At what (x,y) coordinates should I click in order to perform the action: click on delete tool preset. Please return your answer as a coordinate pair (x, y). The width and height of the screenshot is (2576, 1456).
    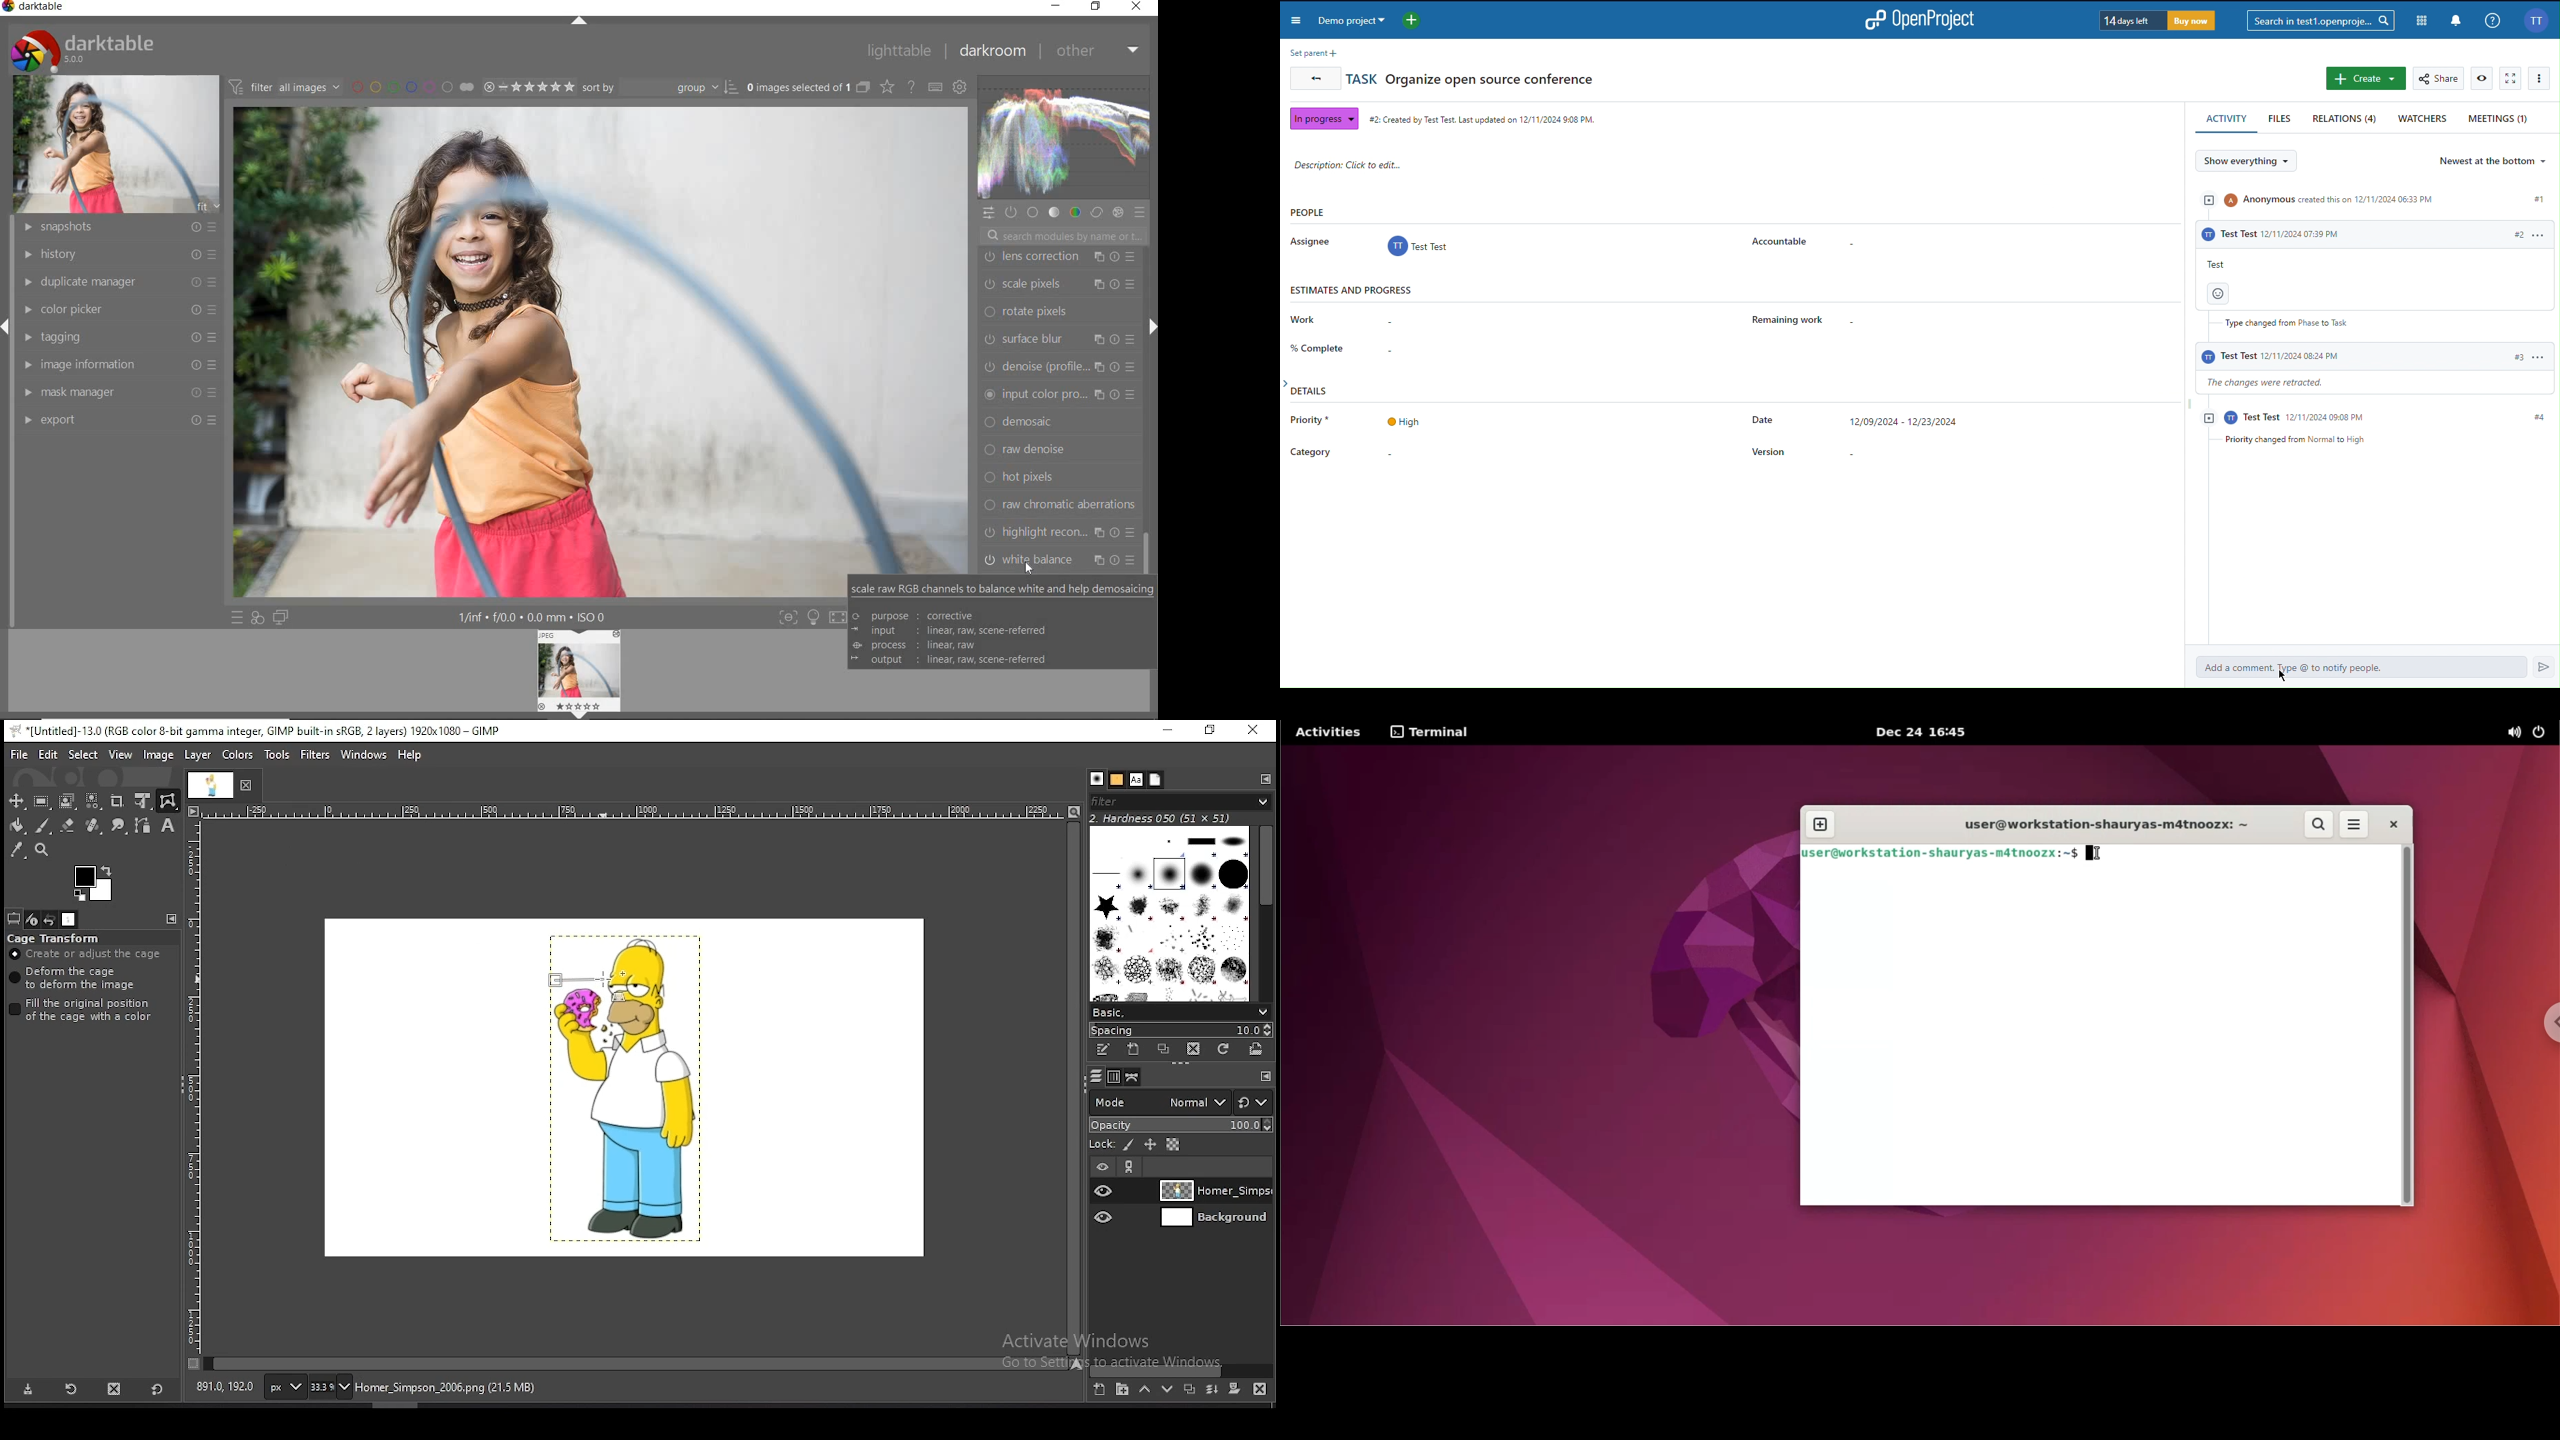
    Looking at the image, I should click on (116, 1390).